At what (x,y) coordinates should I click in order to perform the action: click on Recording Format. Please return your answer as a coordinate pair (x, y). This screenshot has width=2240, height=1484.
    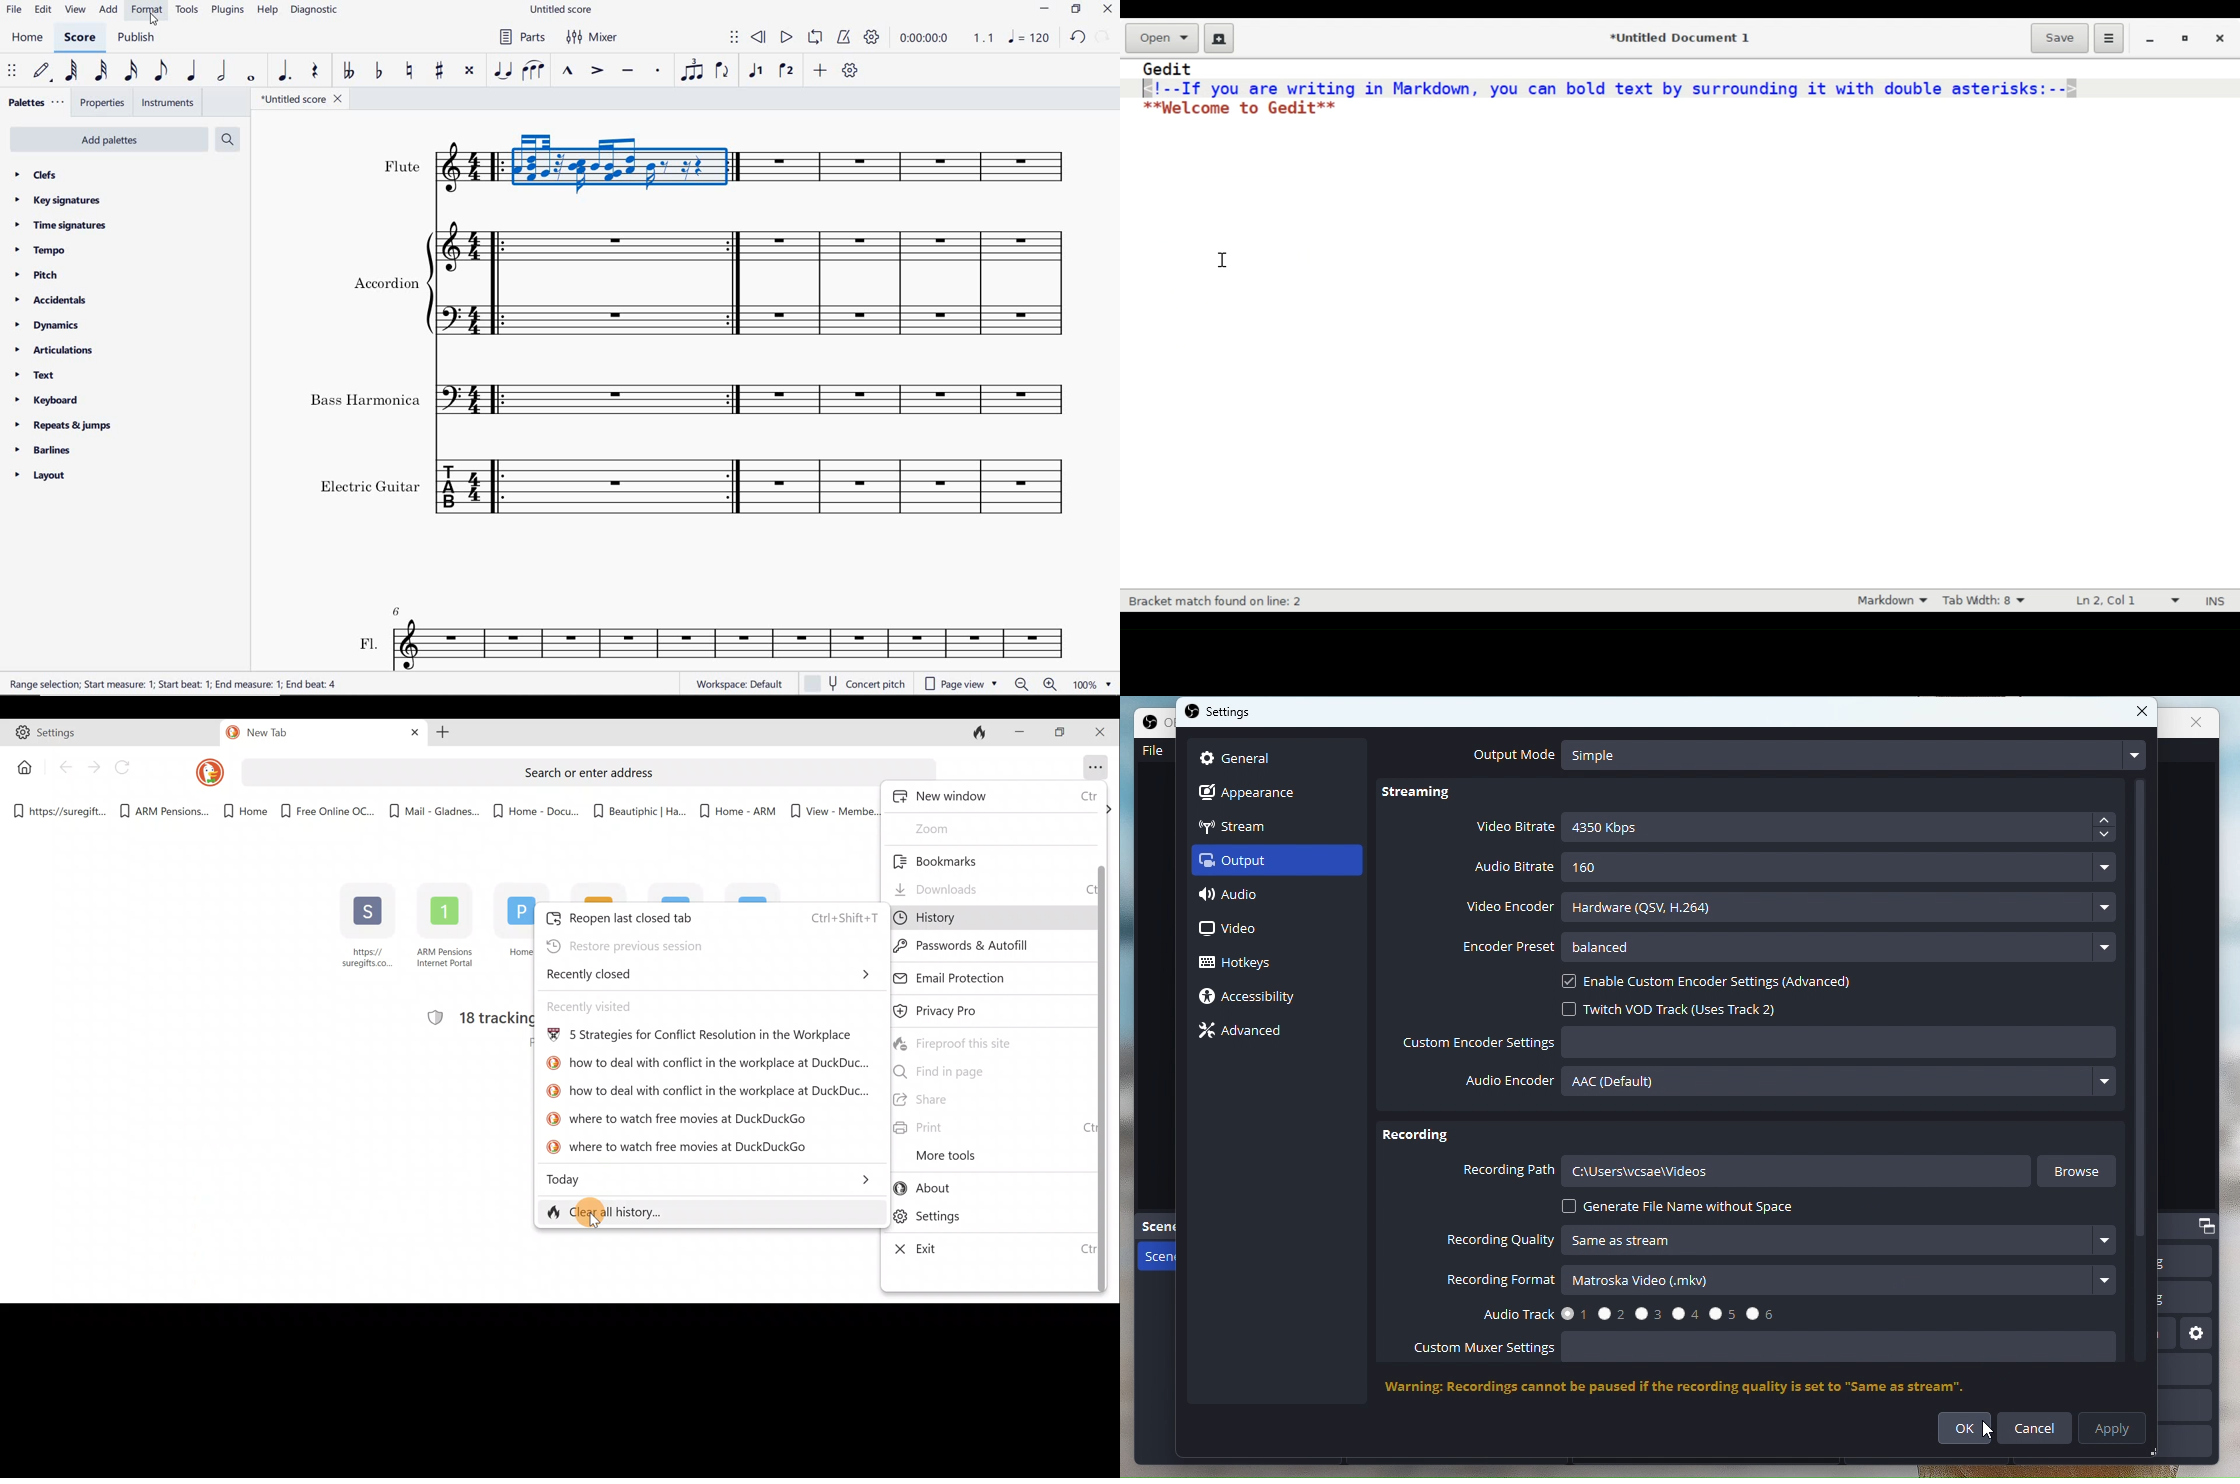
    Looking at the image, I should click on (1781, 1282).